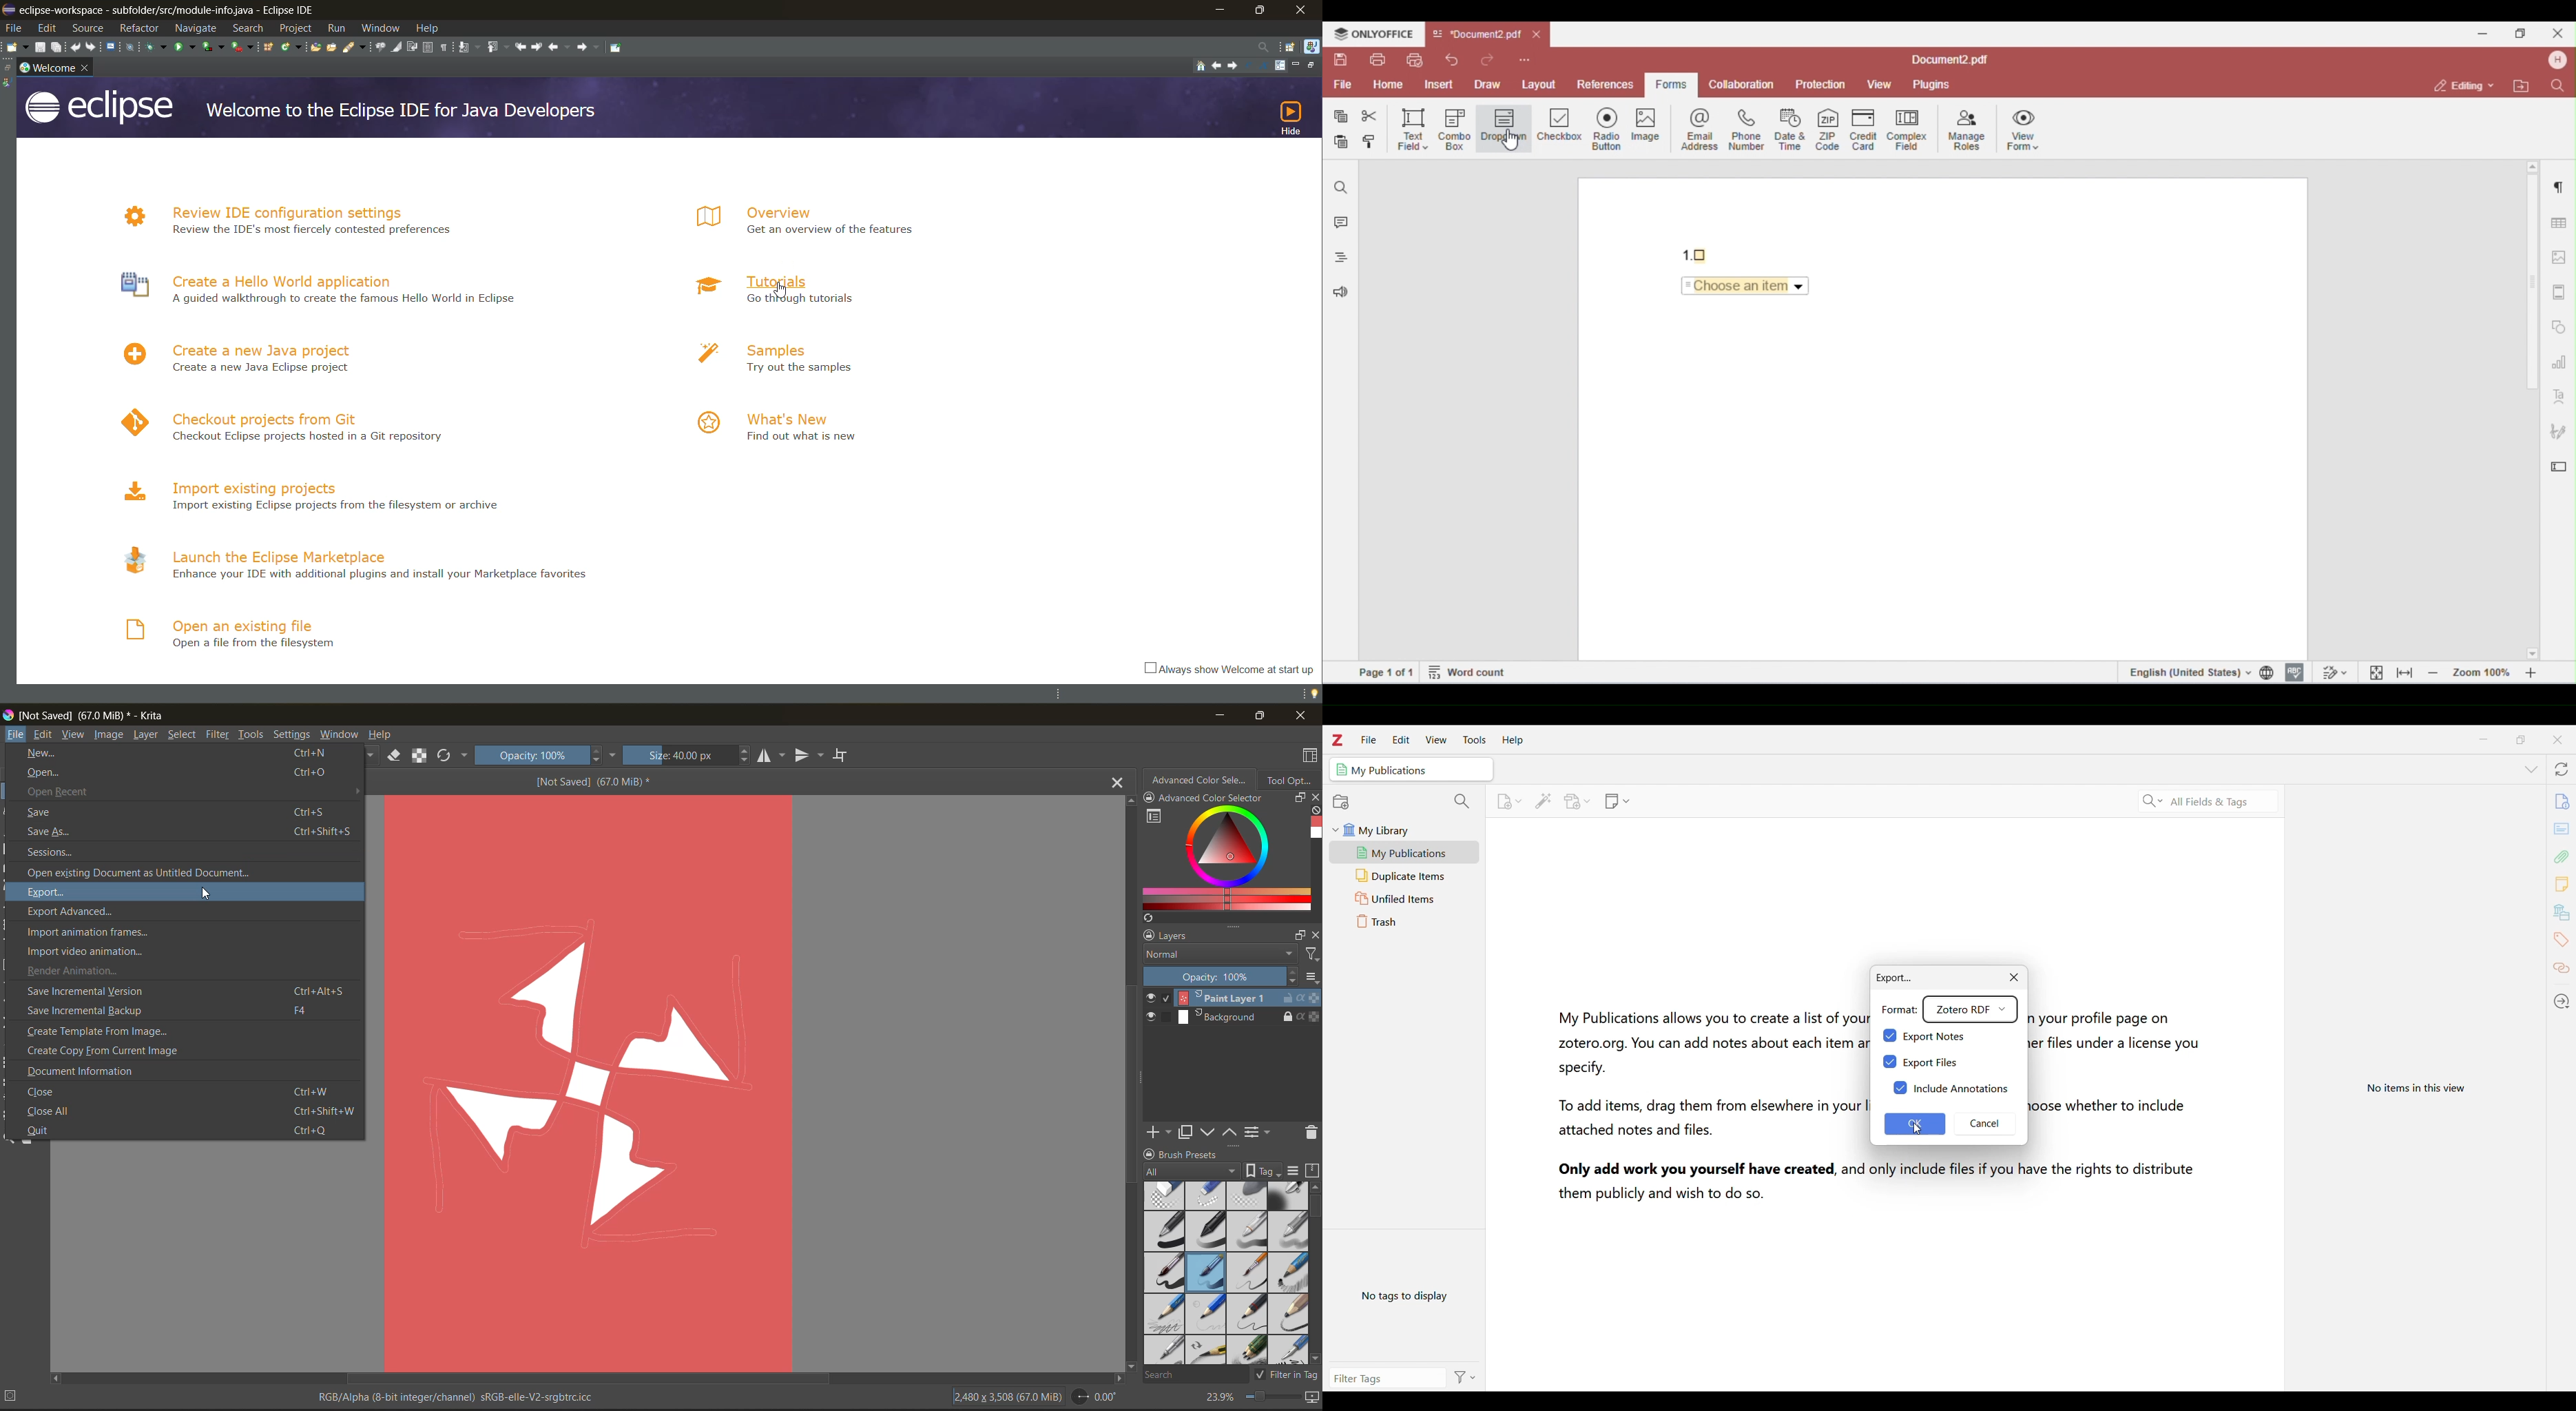 This screenshot has height=1428, width=2576. I want to click on Close, so click(2013, 978).